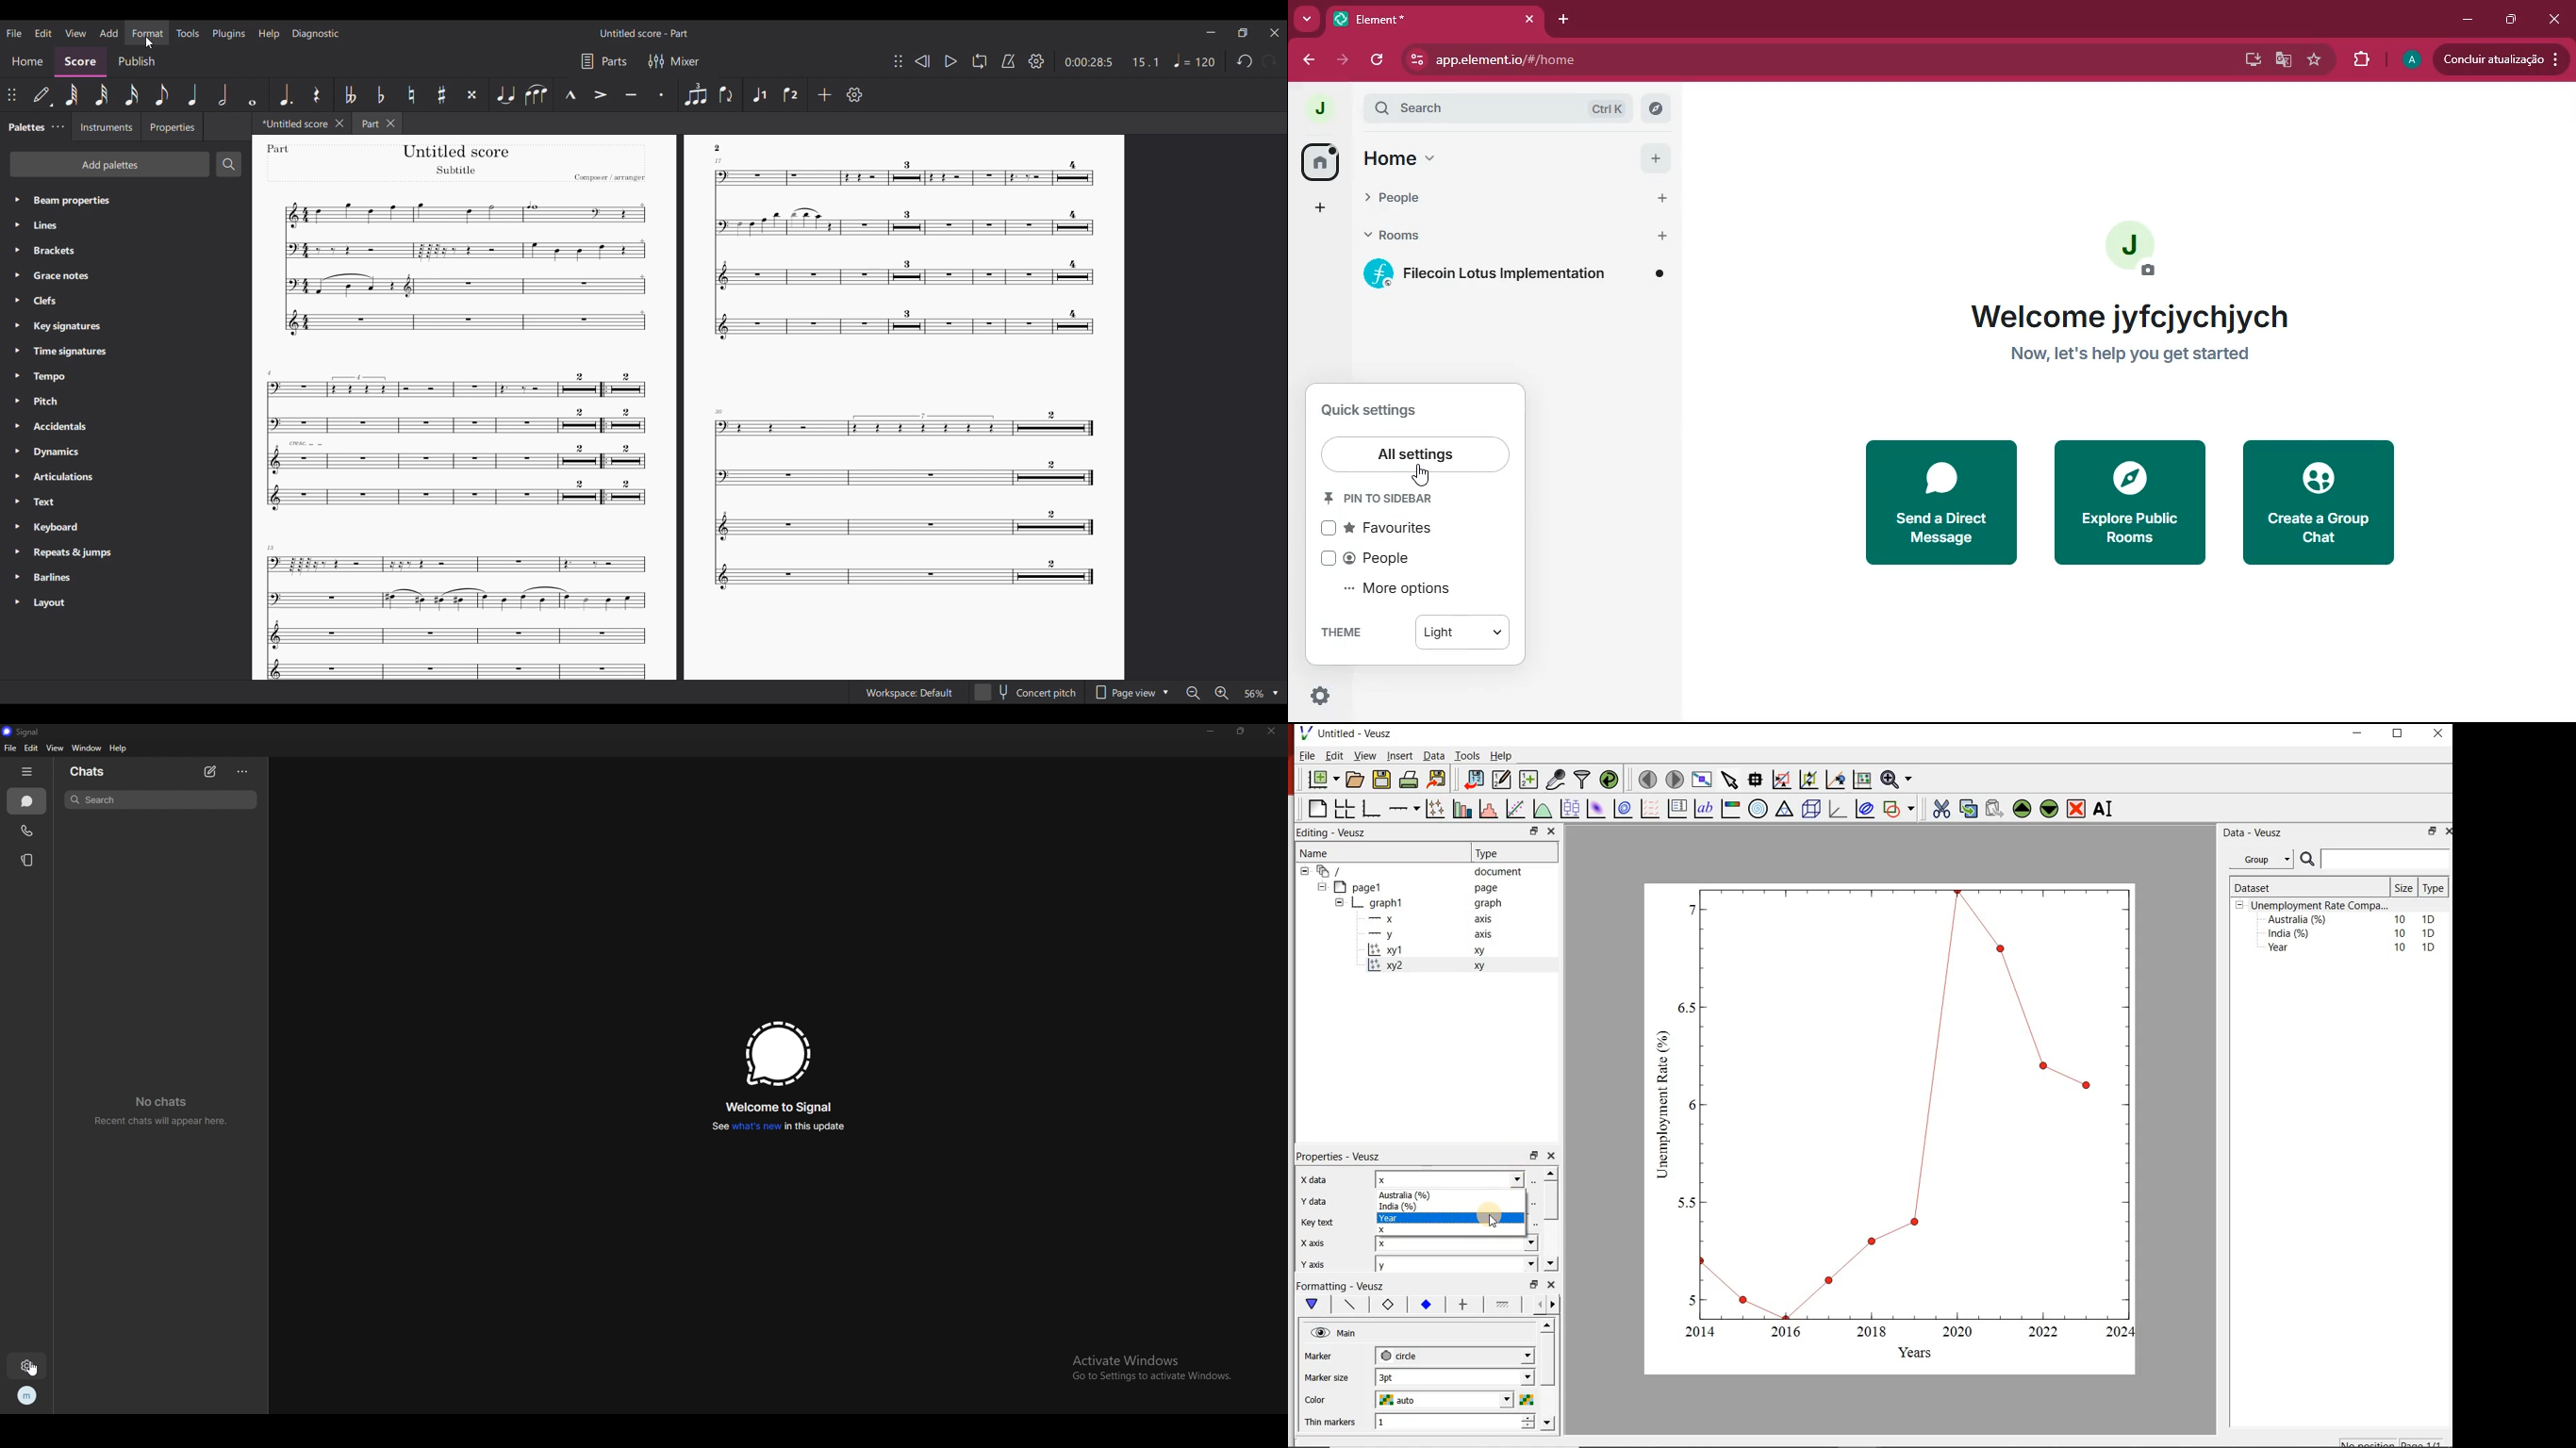 This screenshot has height=1456, width=2576. What do you see at coordinates (1318, 163) in the screenshot?
I see `home` at bounding box center [1318, 163].